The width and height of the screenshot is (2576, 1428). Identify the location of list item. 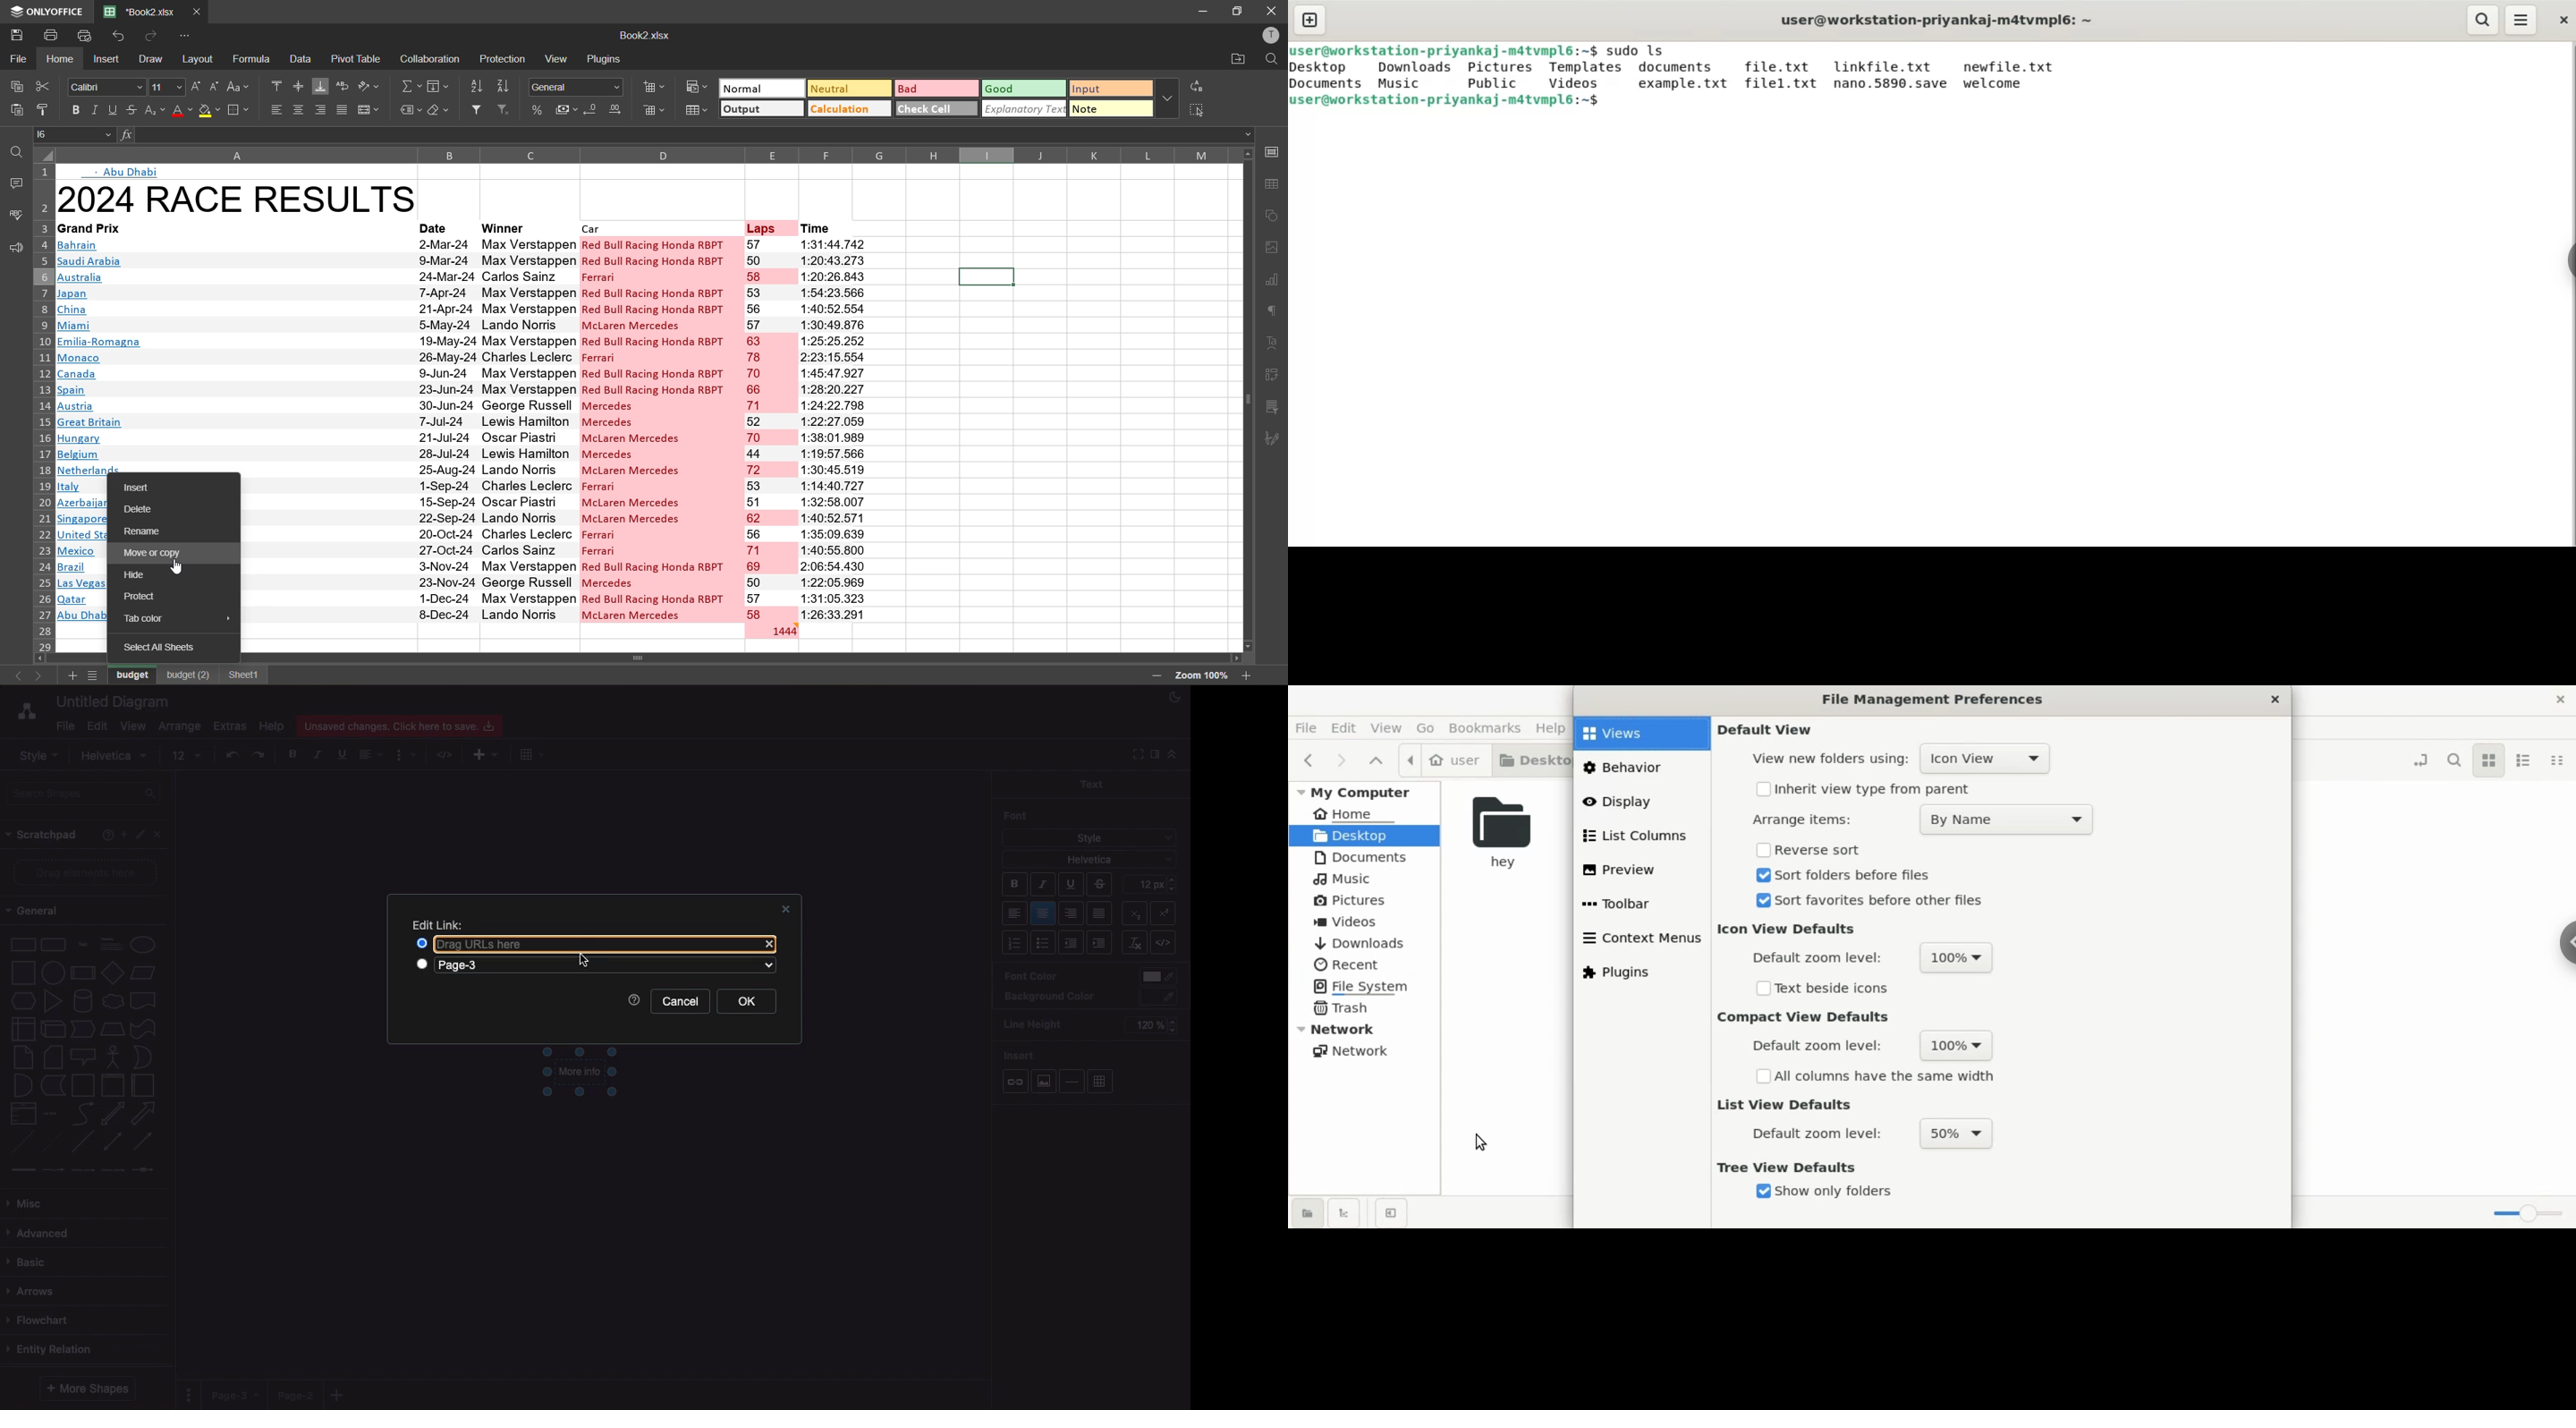
(50, 1114).